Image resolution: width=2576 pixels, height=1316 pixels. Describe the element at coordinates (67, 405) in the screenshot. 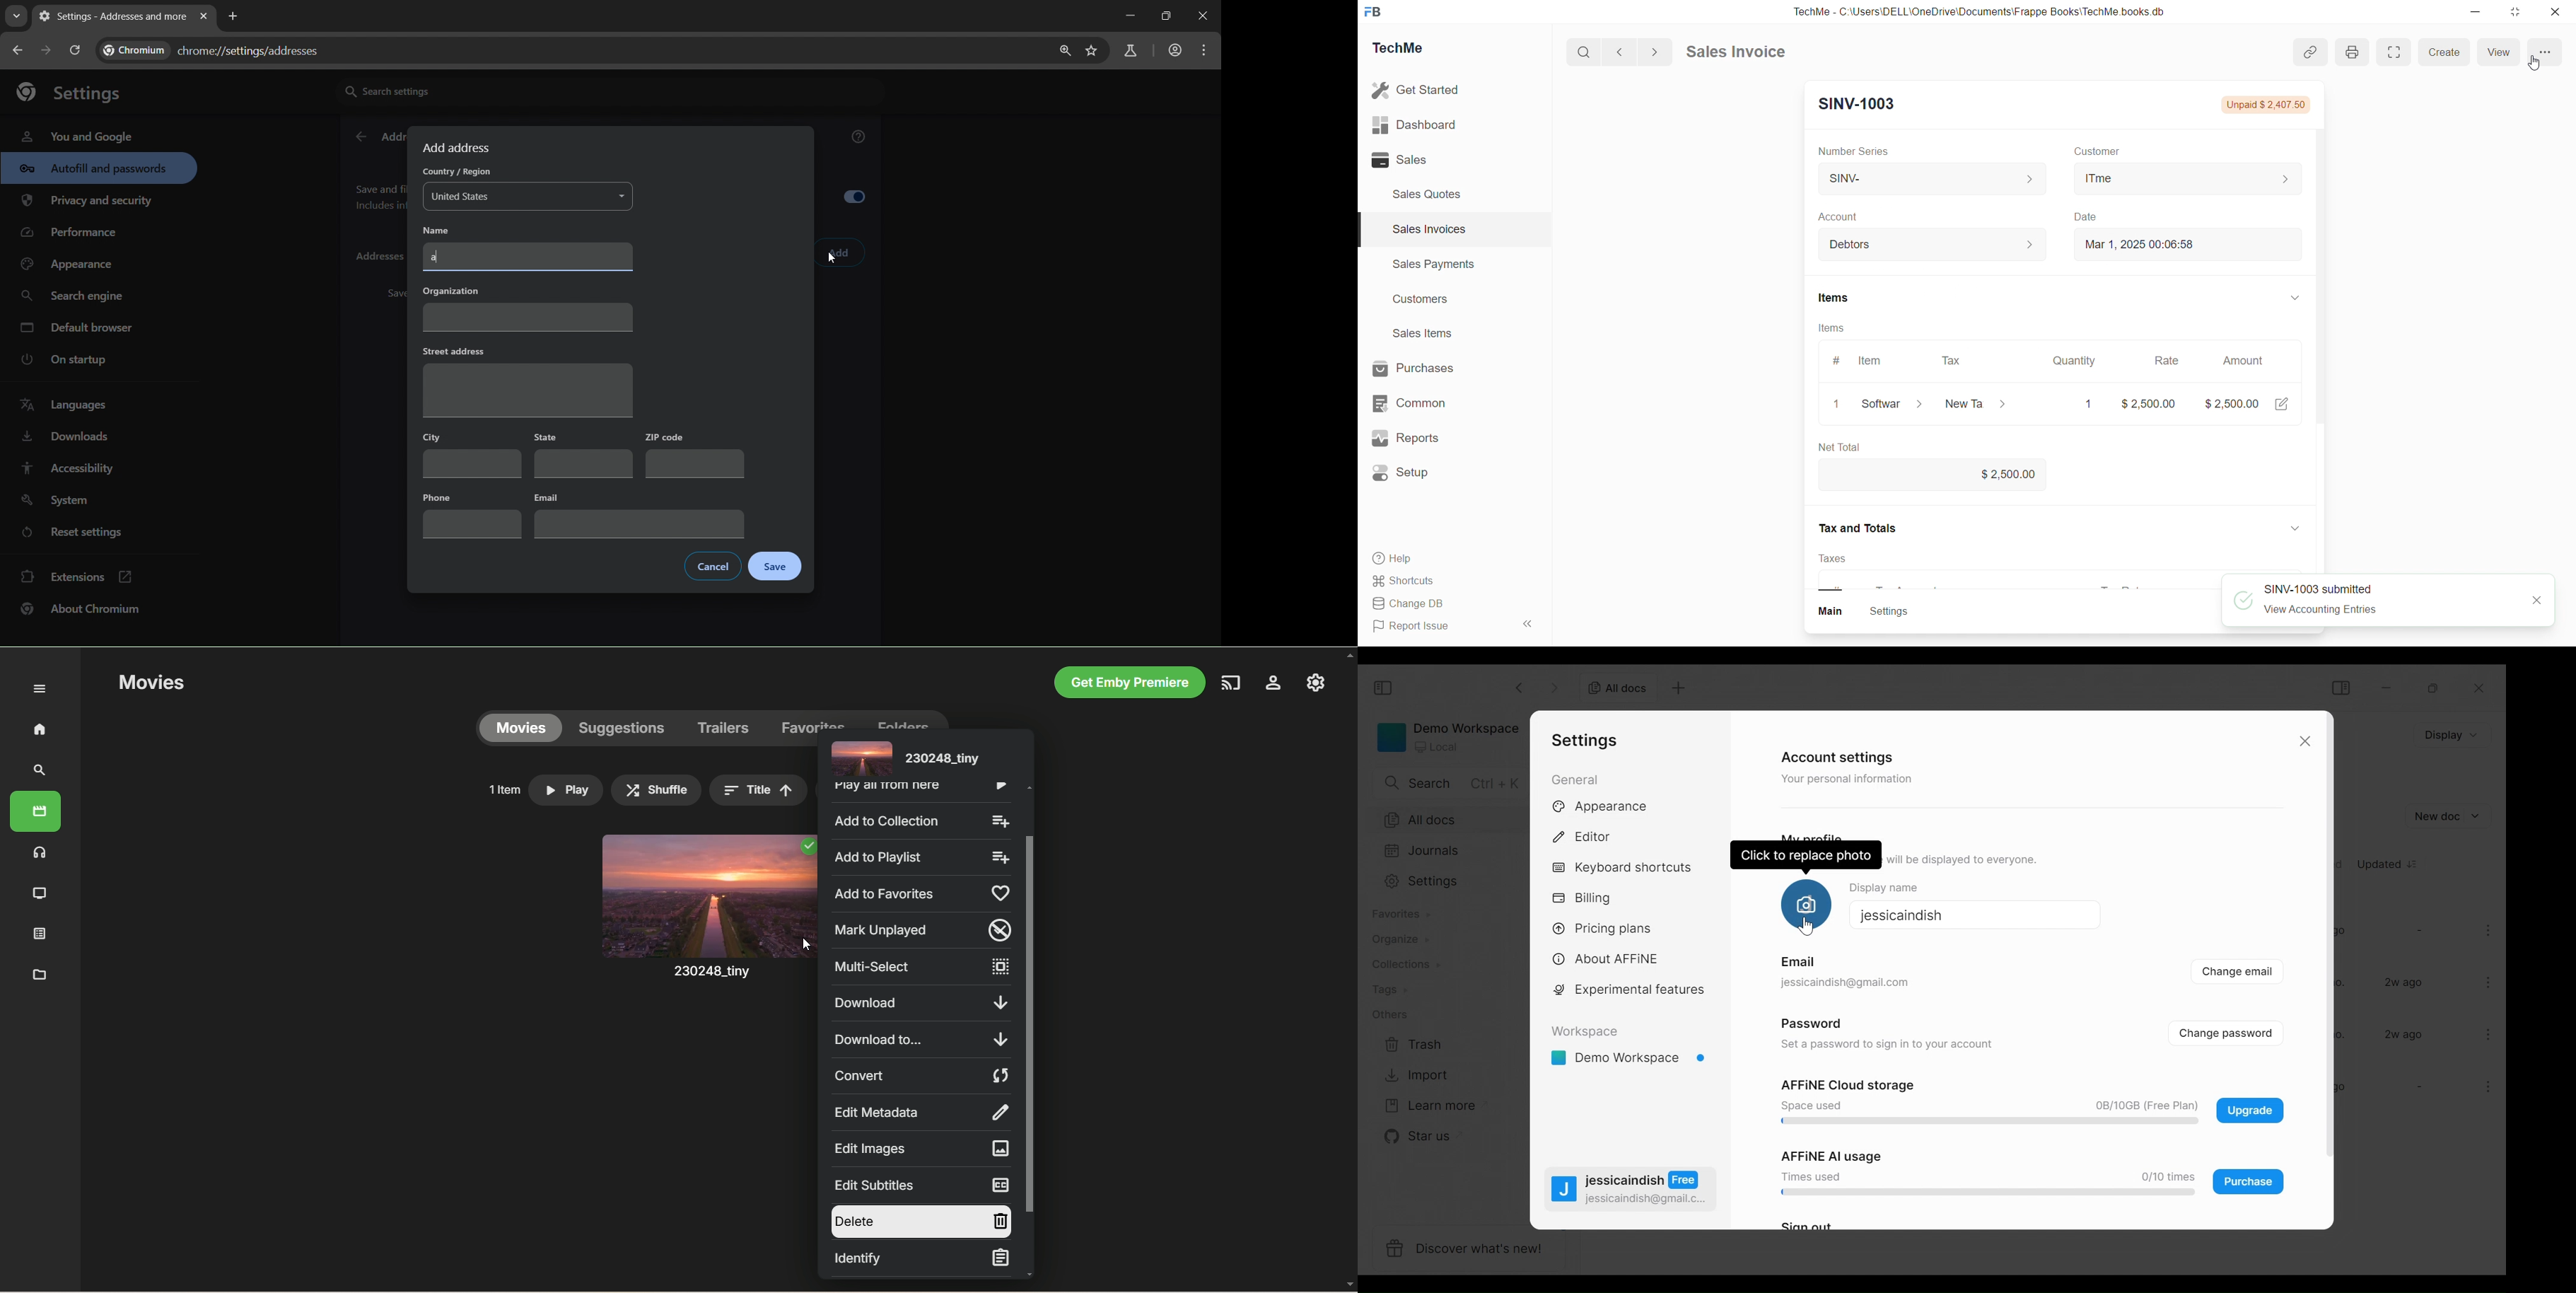

I see `language` at that location.